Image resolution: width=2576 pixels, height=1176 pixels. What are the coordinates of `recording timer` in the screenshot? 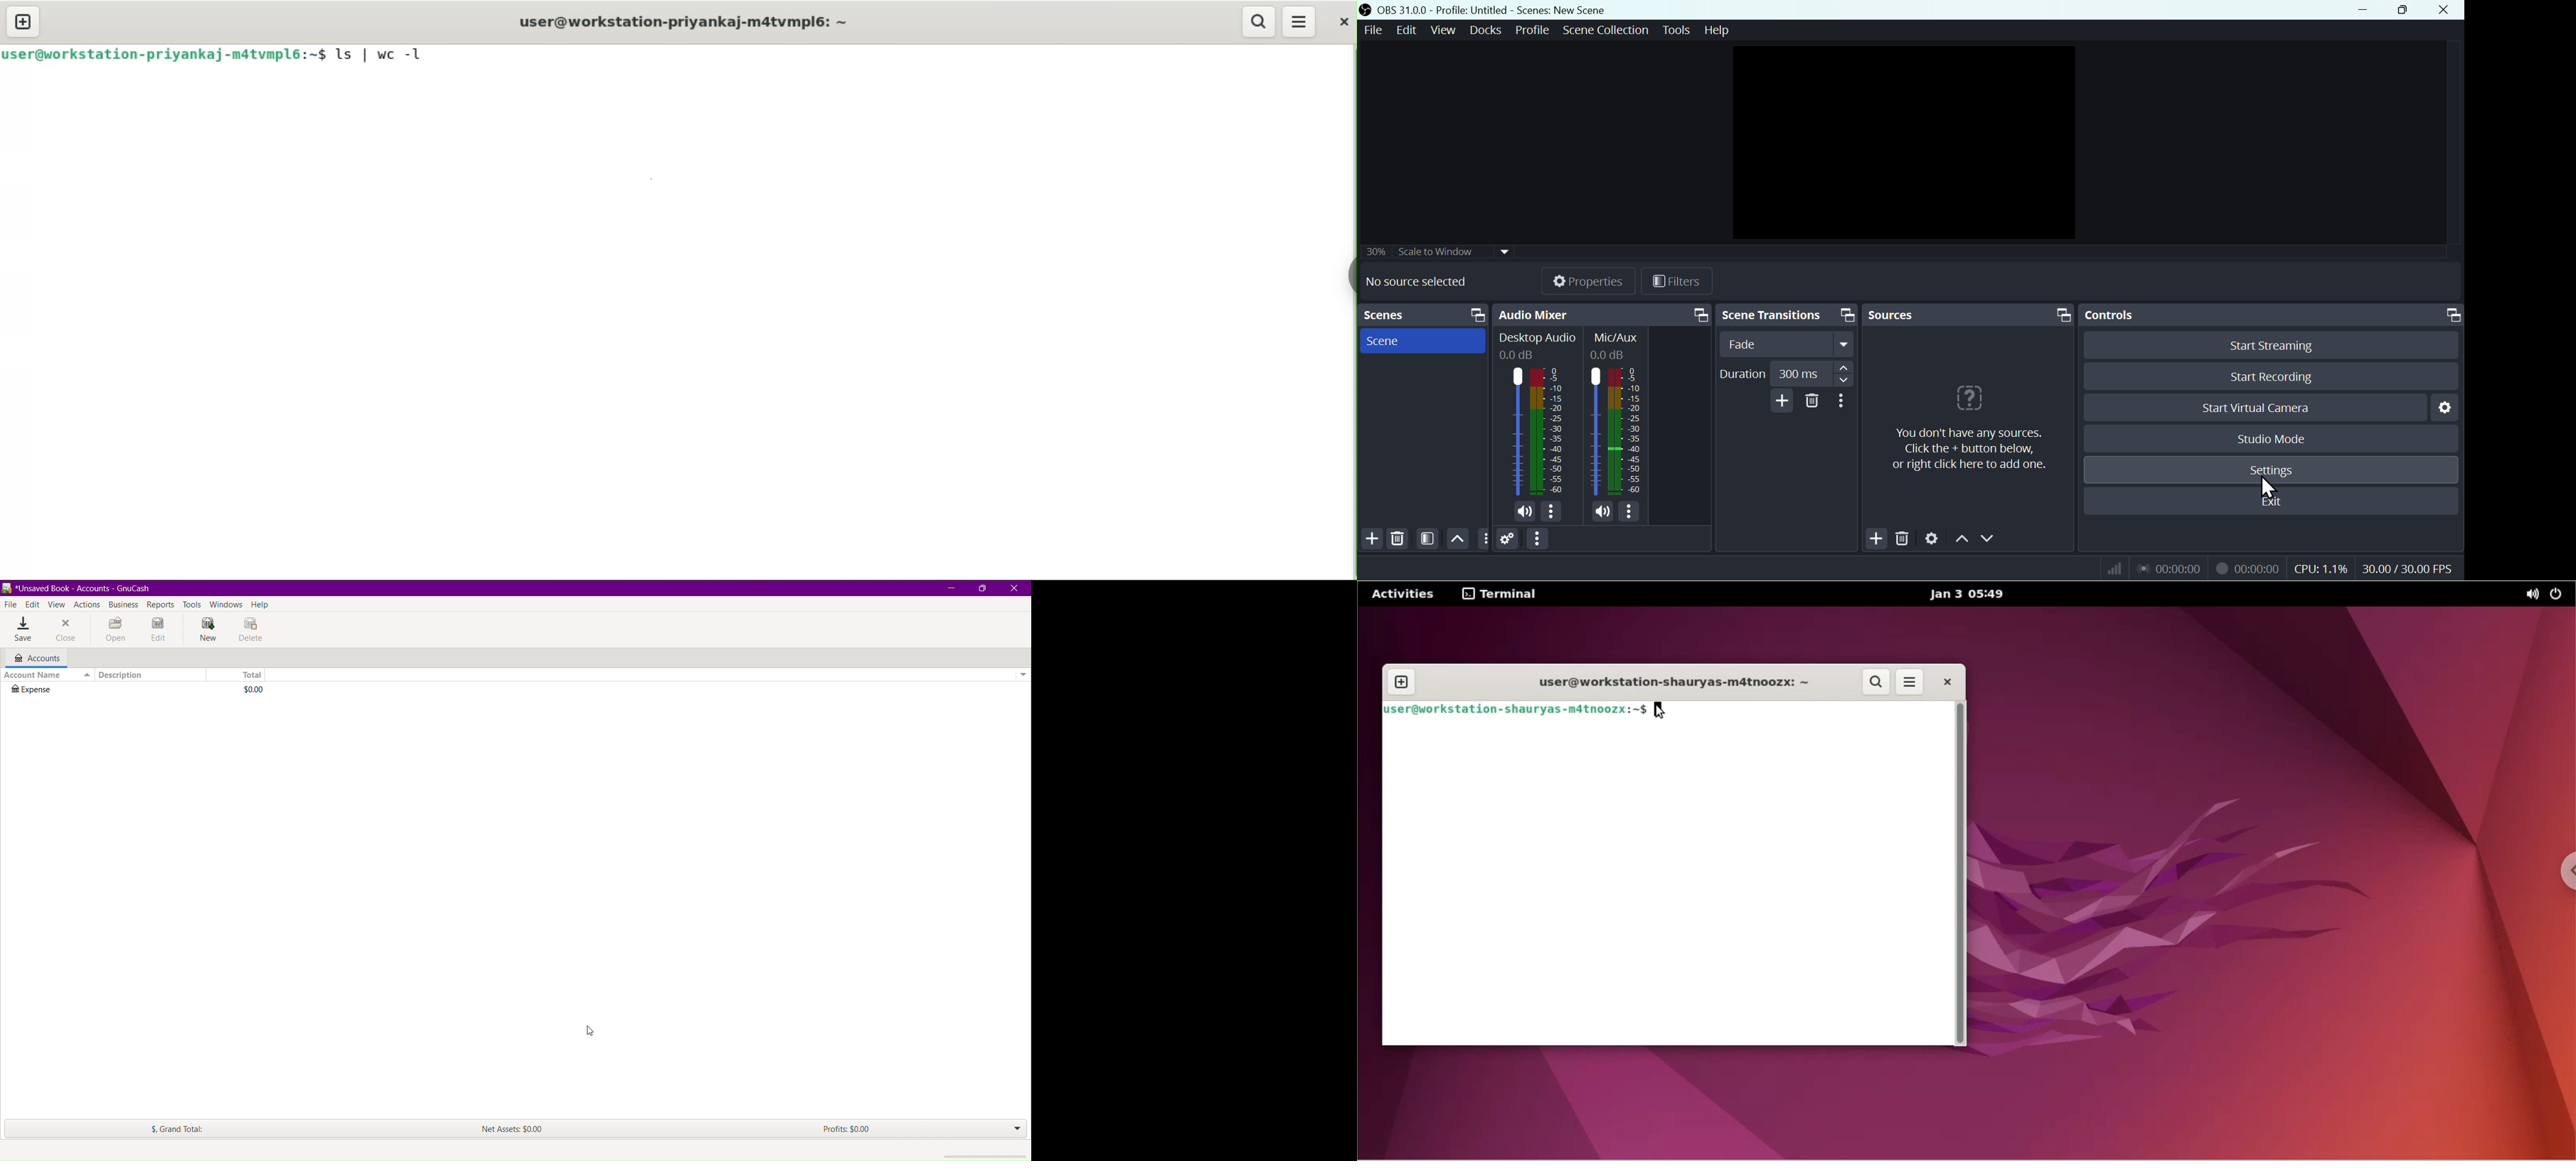 It's located at (2247, 568).